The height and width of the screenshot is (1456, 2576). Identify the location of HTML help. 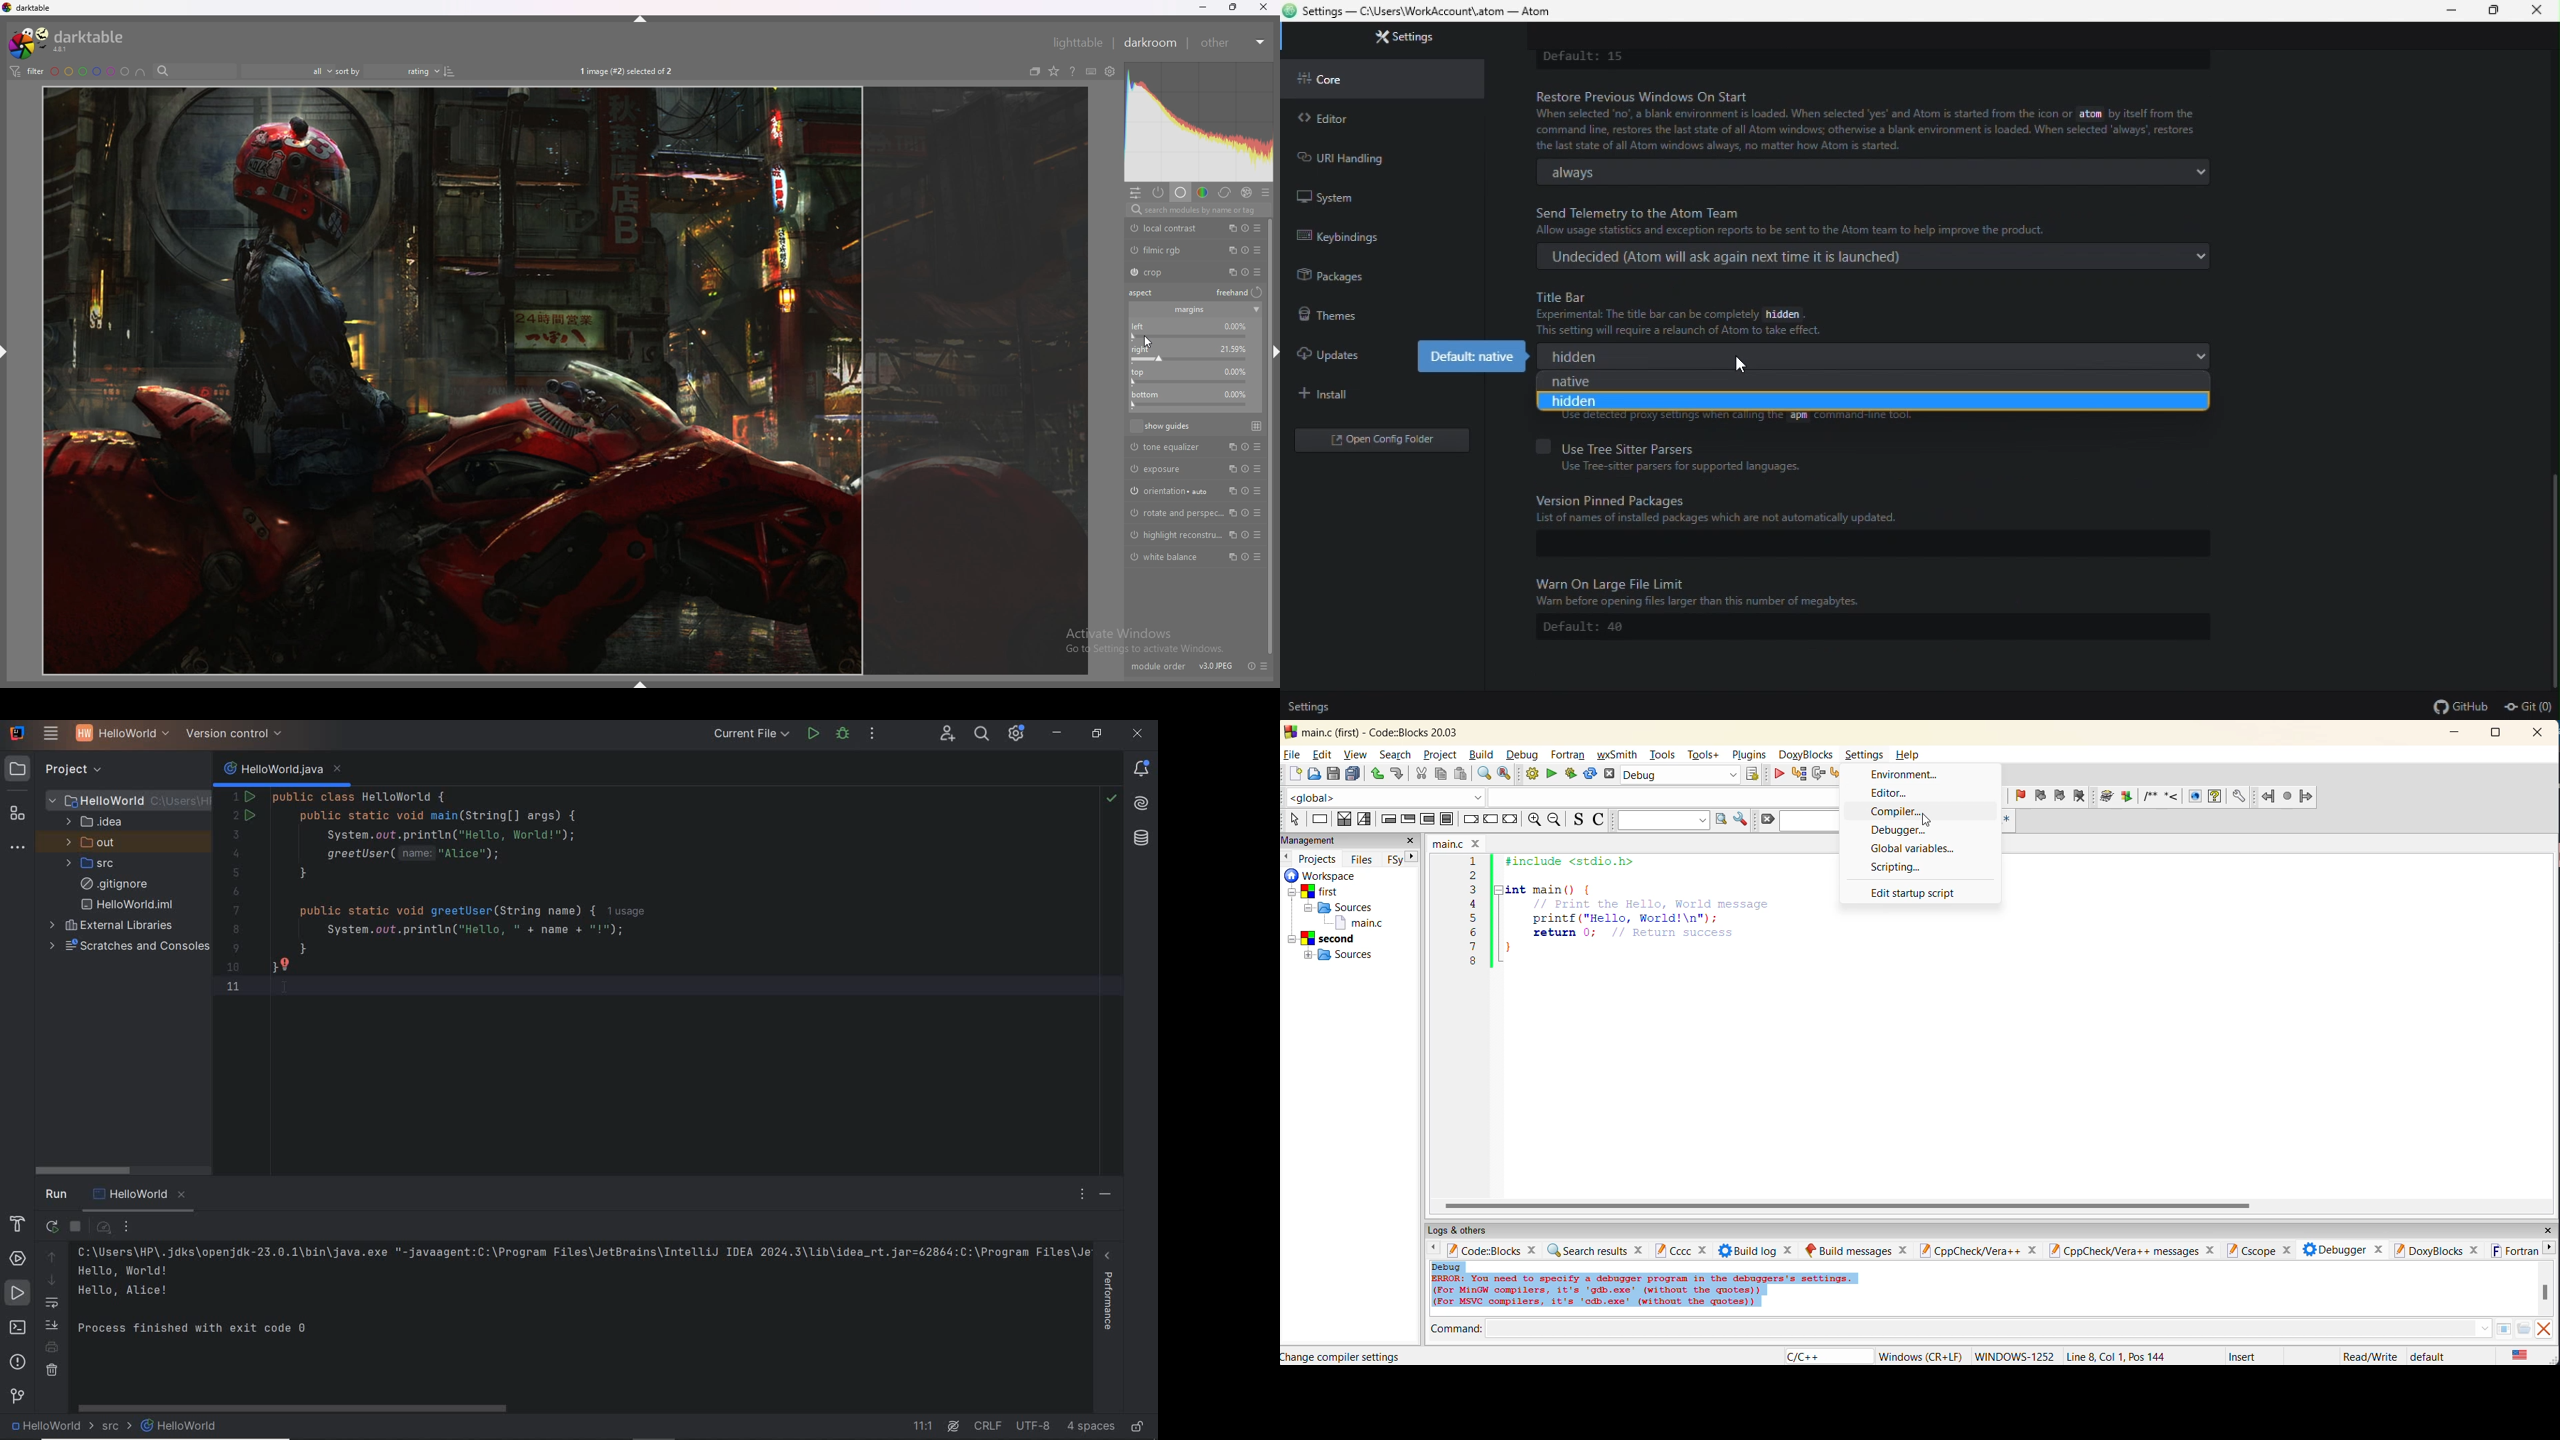
(2214, 796).